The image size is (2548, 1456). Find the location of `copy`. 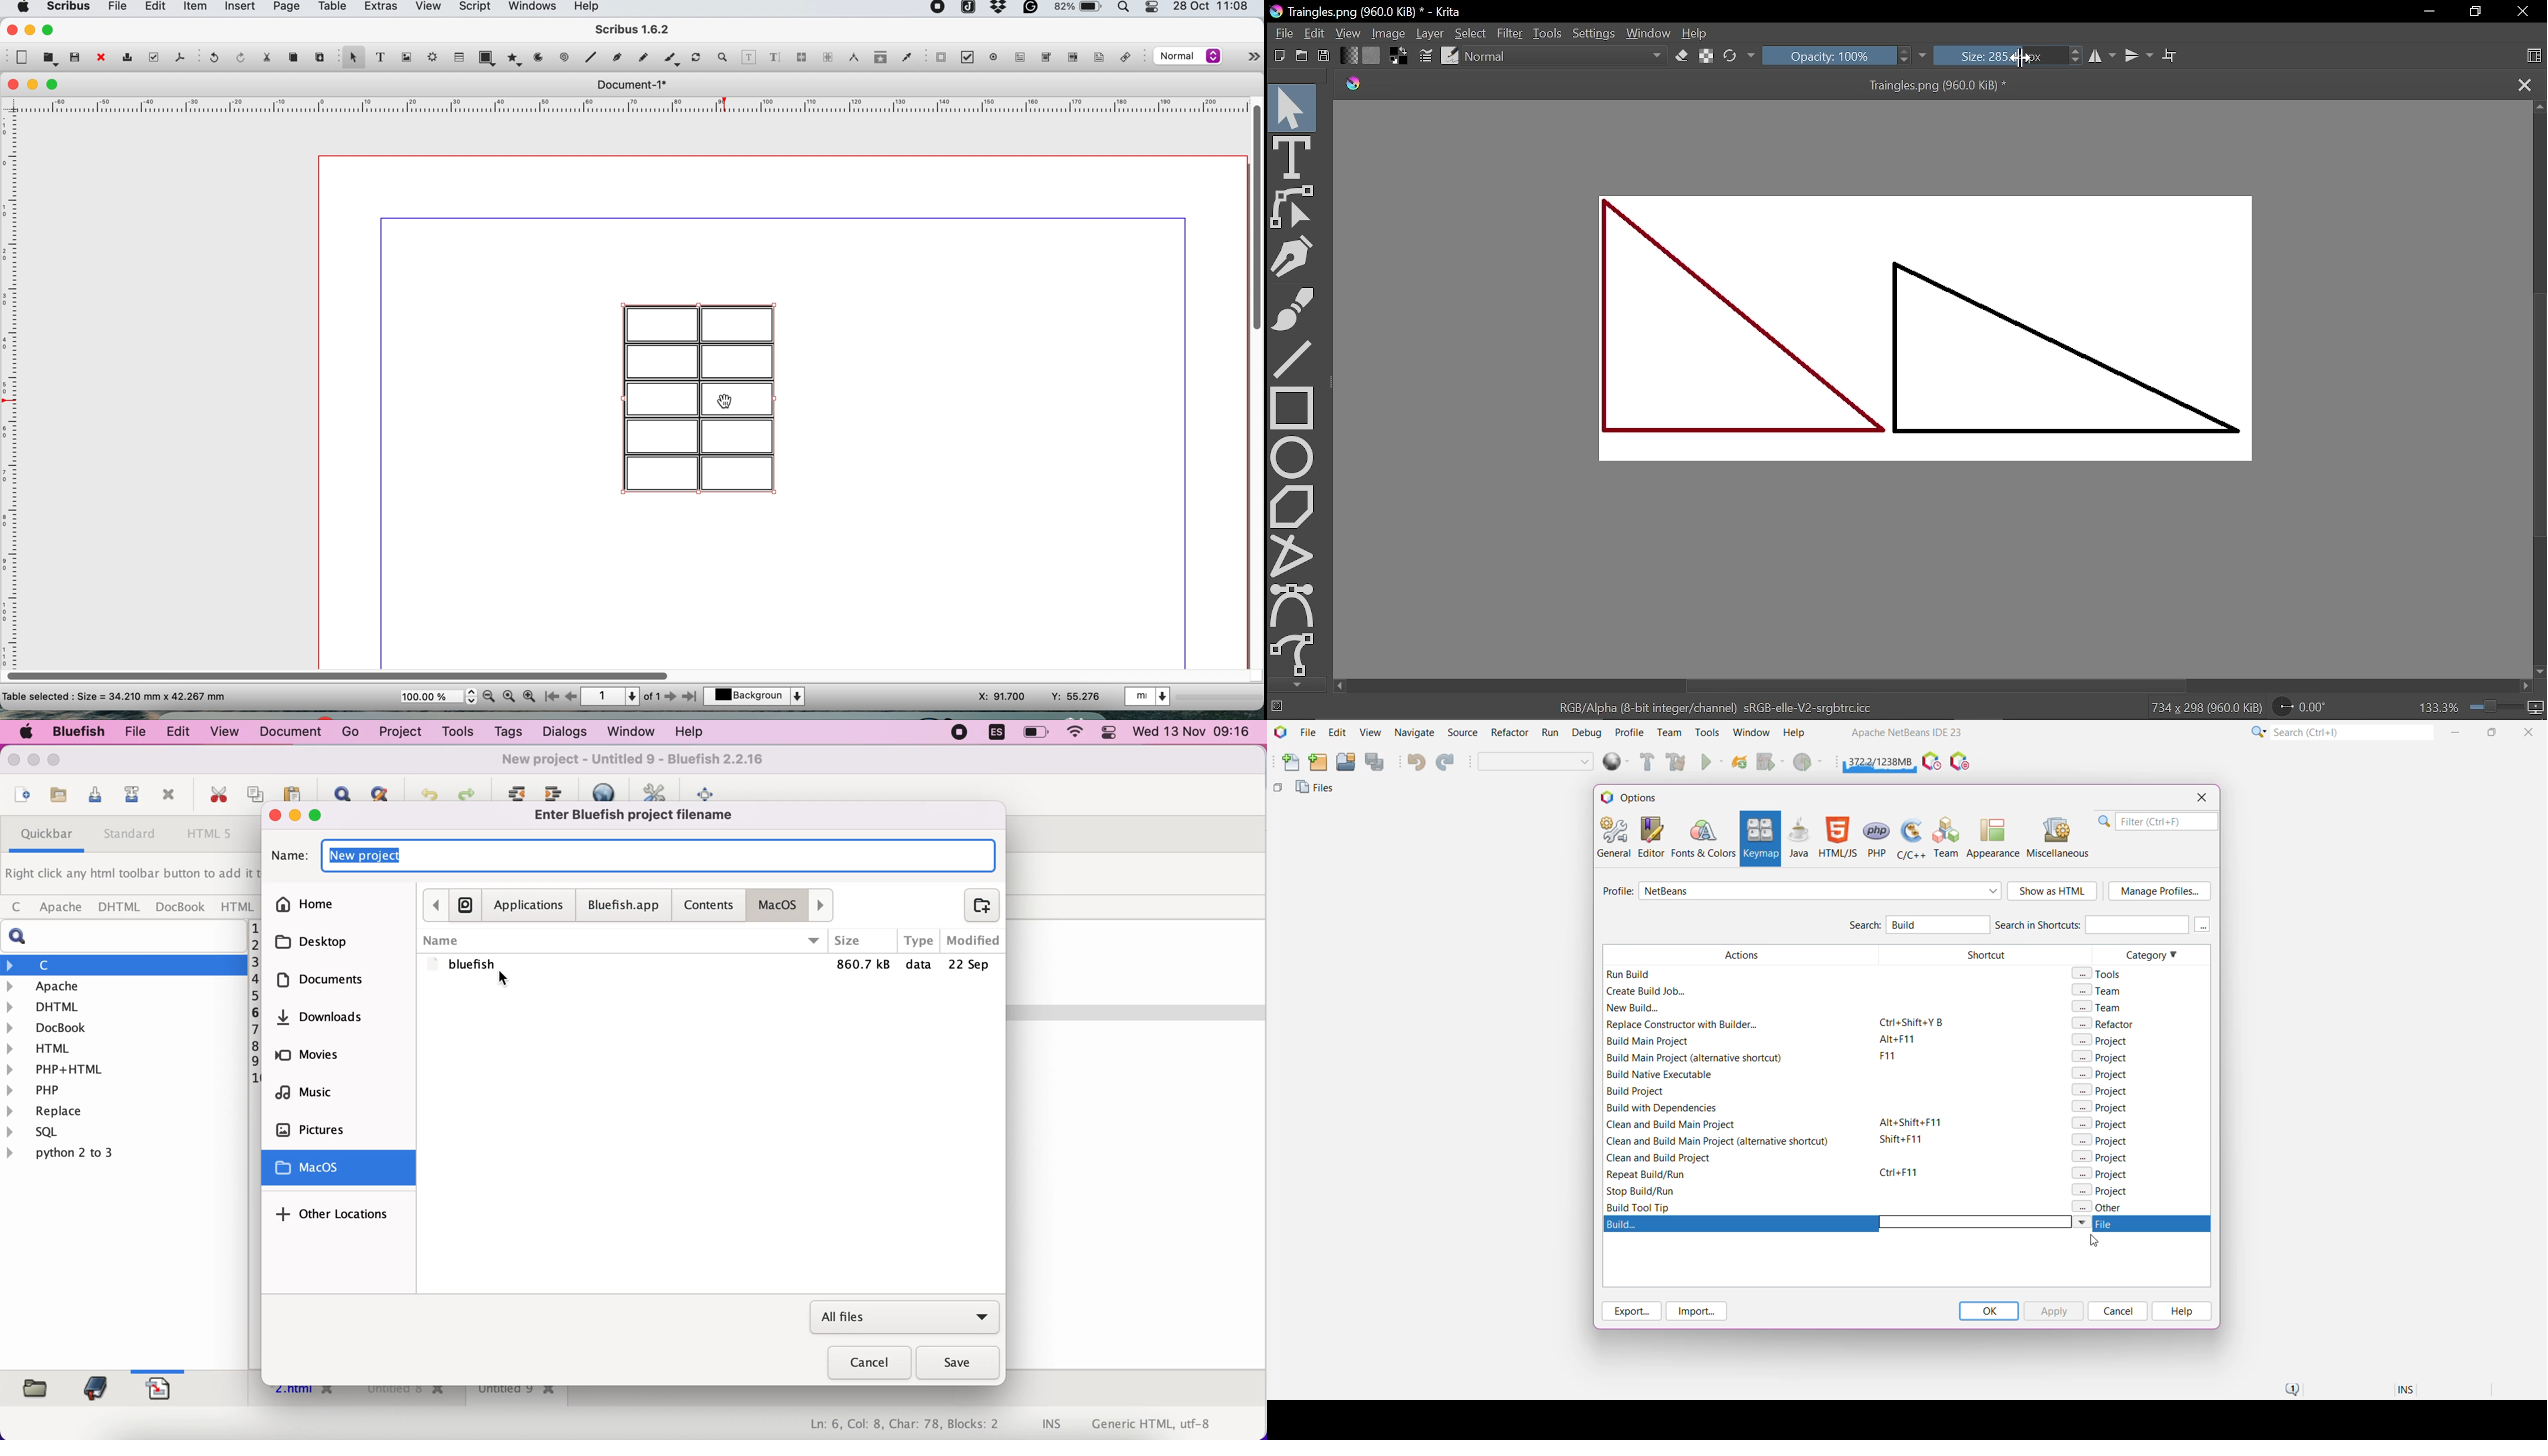

copy is located at coordinates (295, 58).